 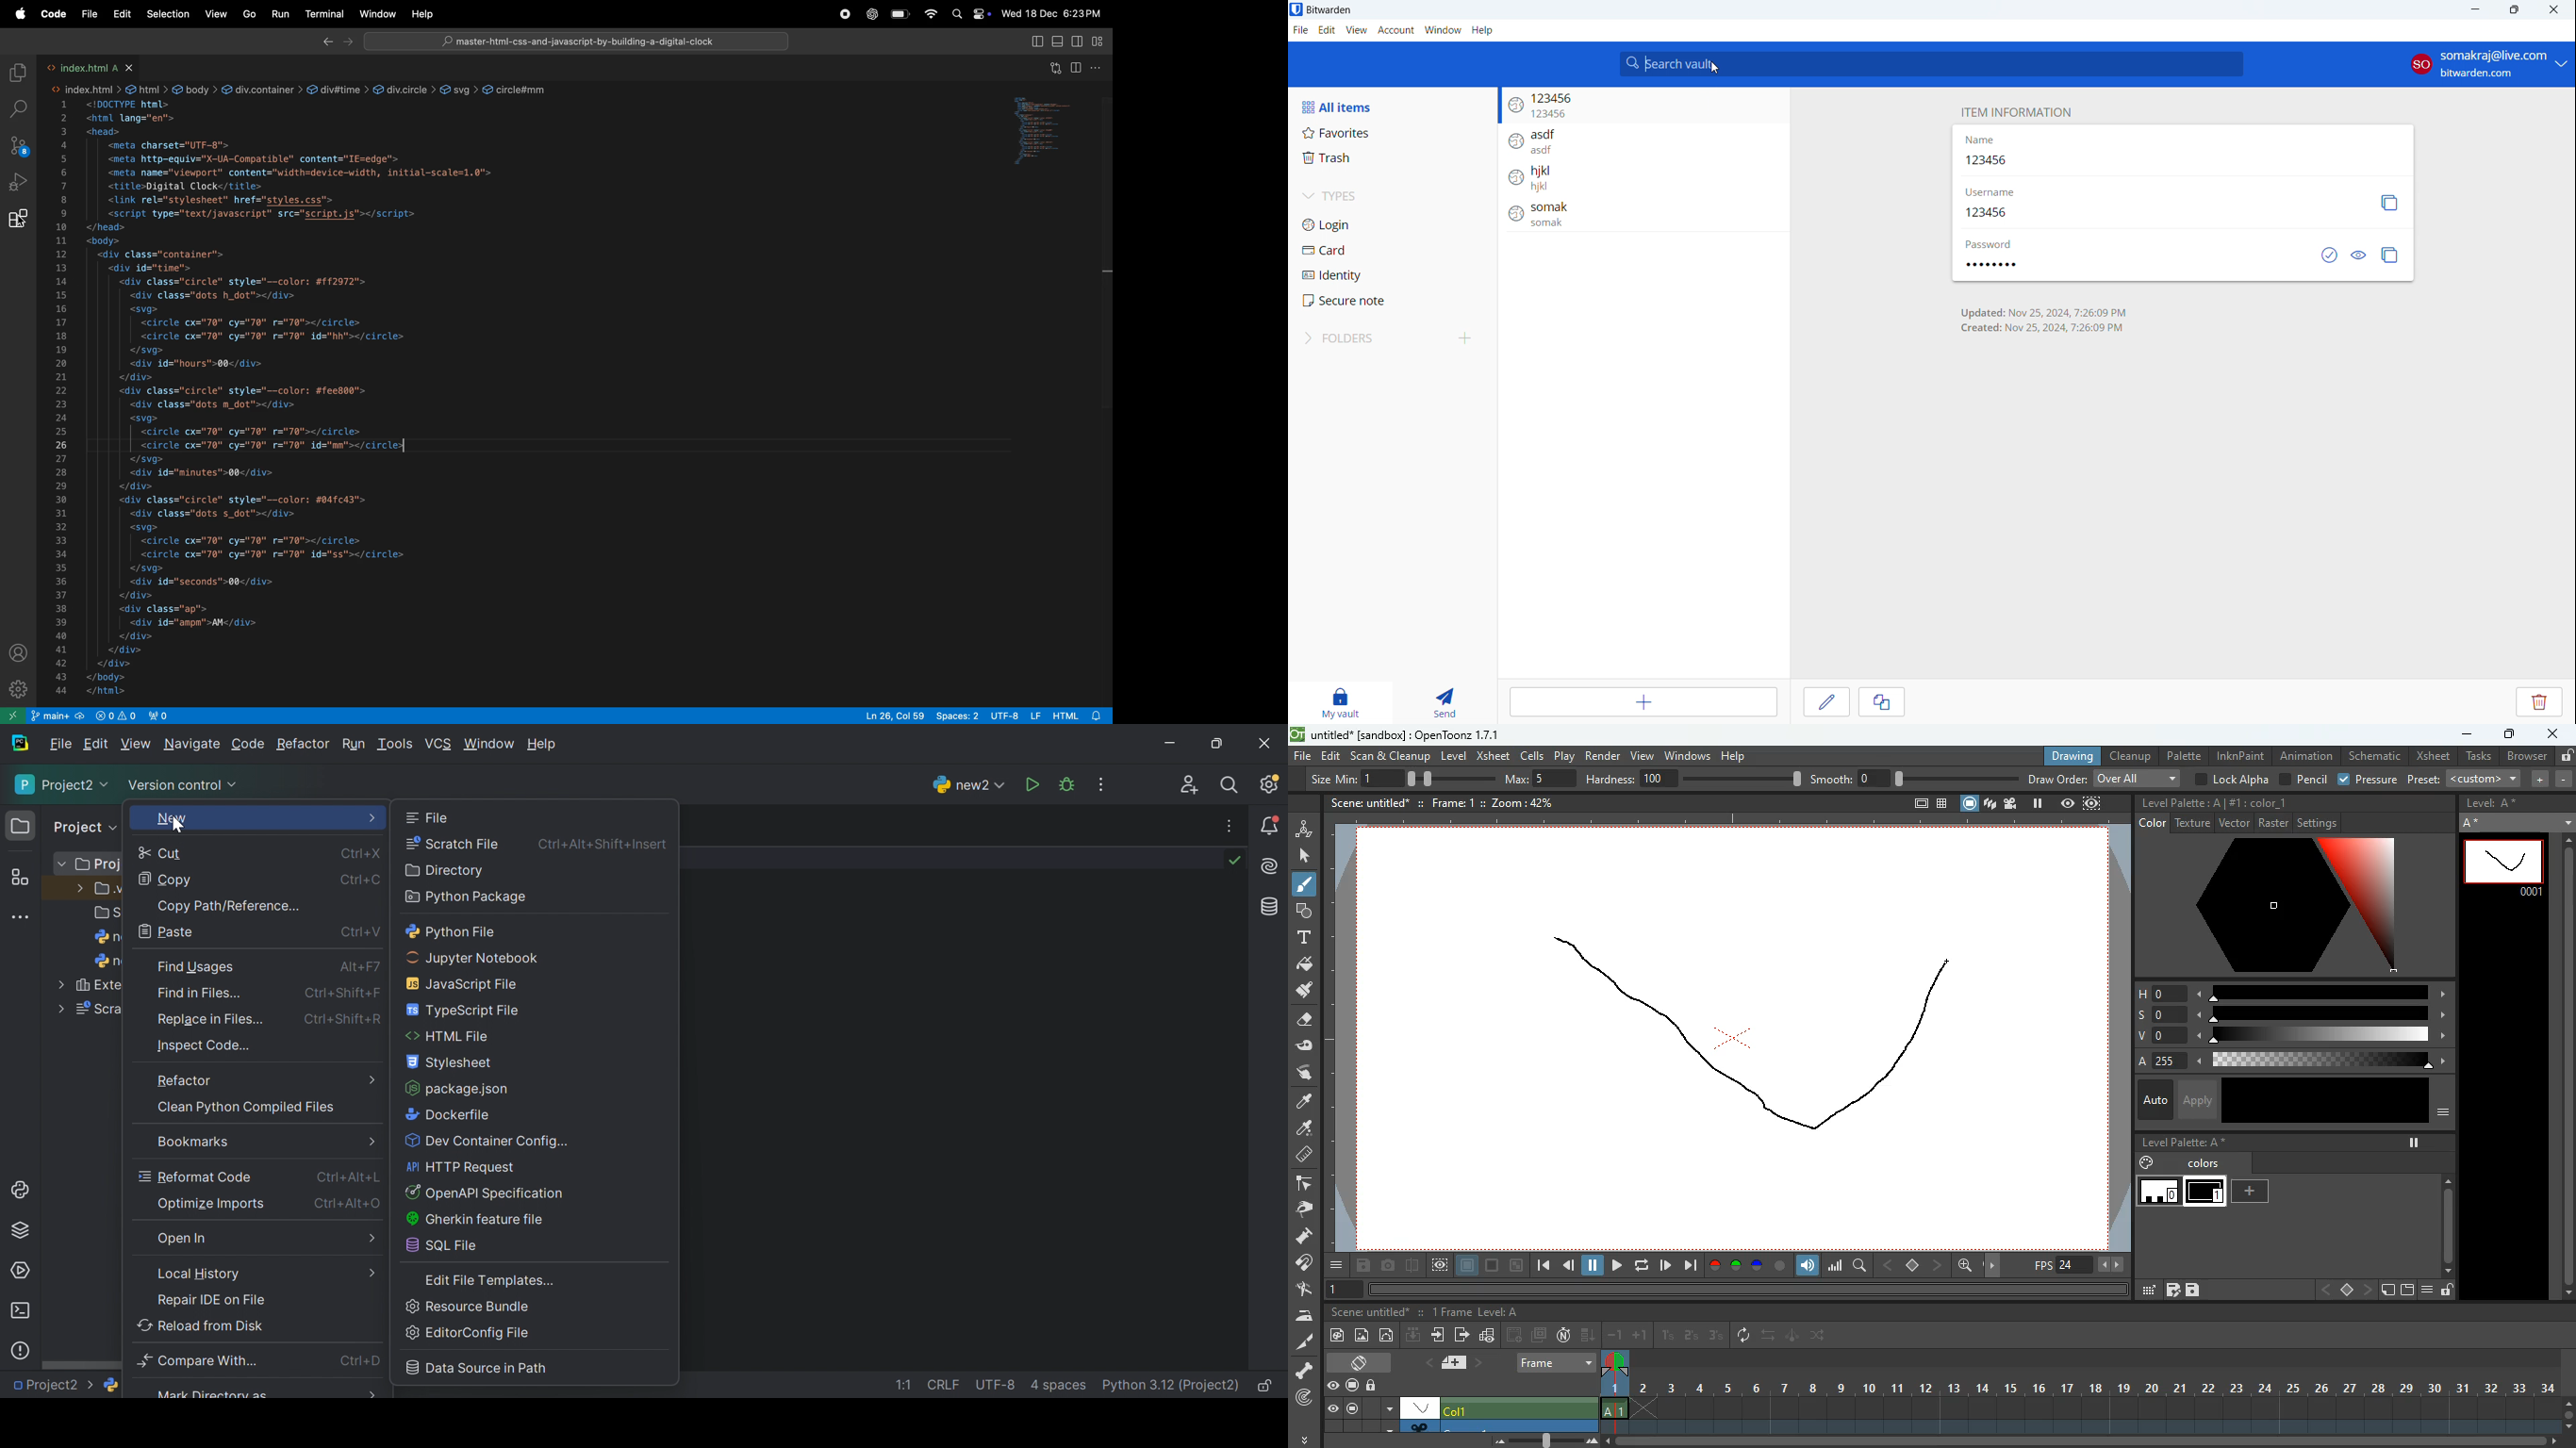 I want to click on file, so click(x=1302, y=757).